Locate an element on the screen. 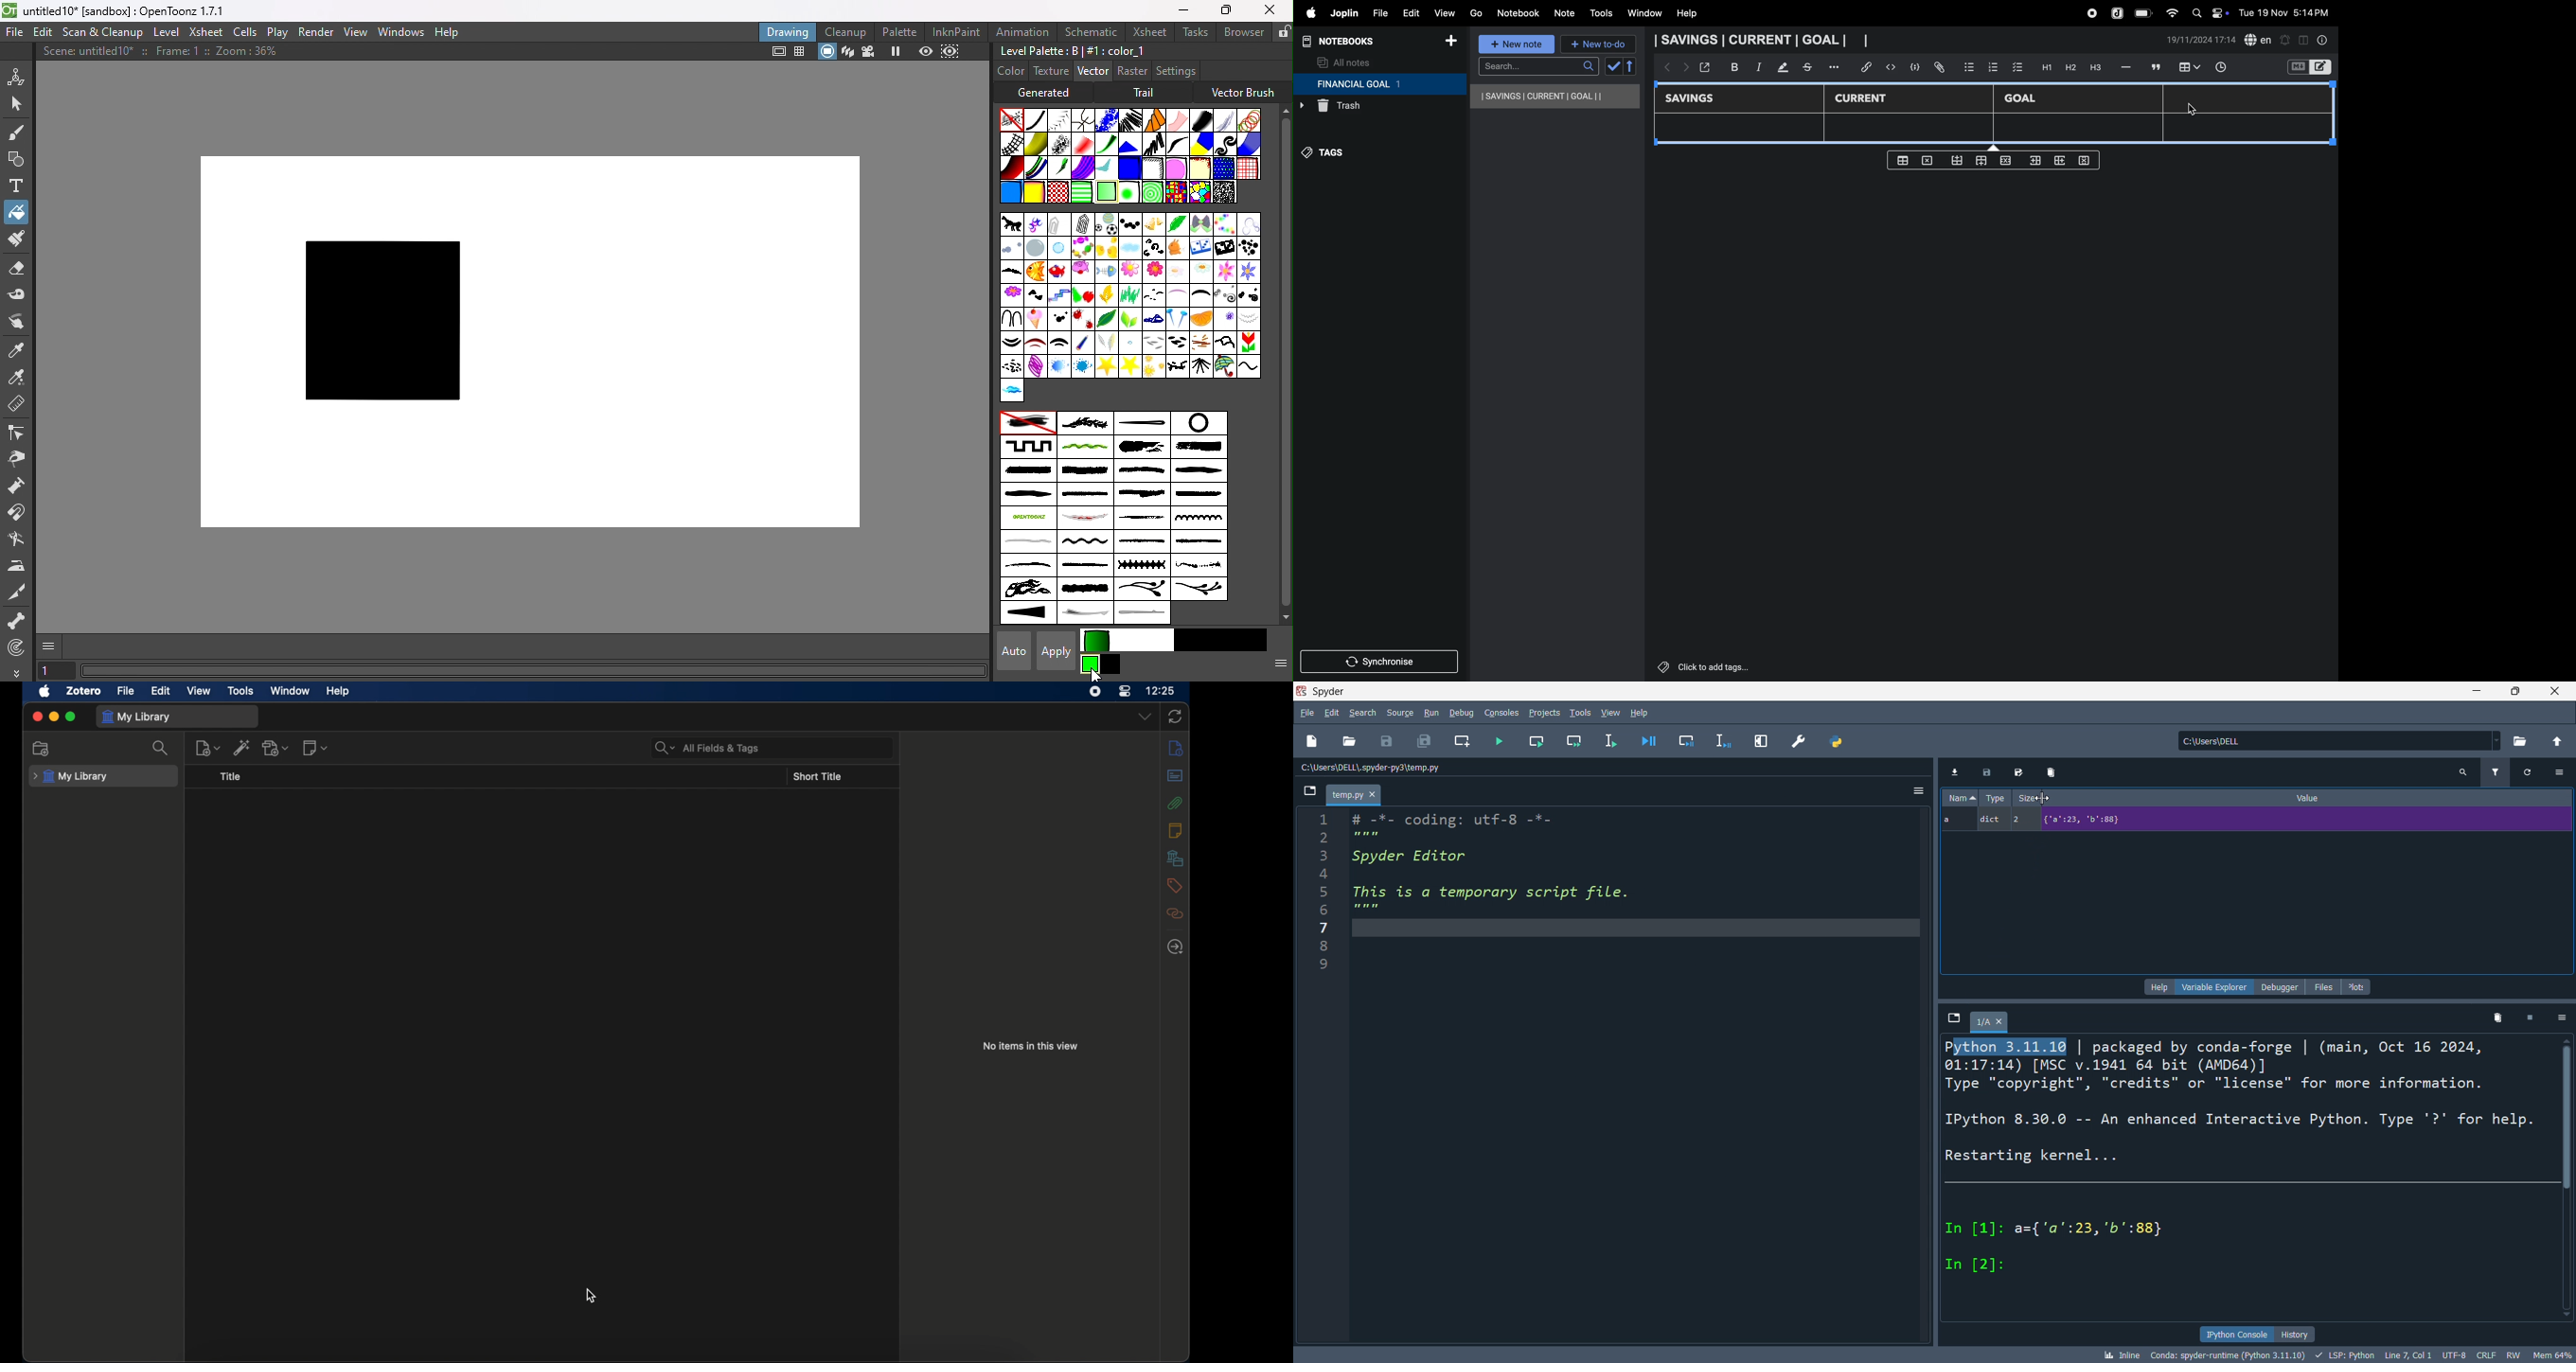  tools is located at coordinates (1600, 13).